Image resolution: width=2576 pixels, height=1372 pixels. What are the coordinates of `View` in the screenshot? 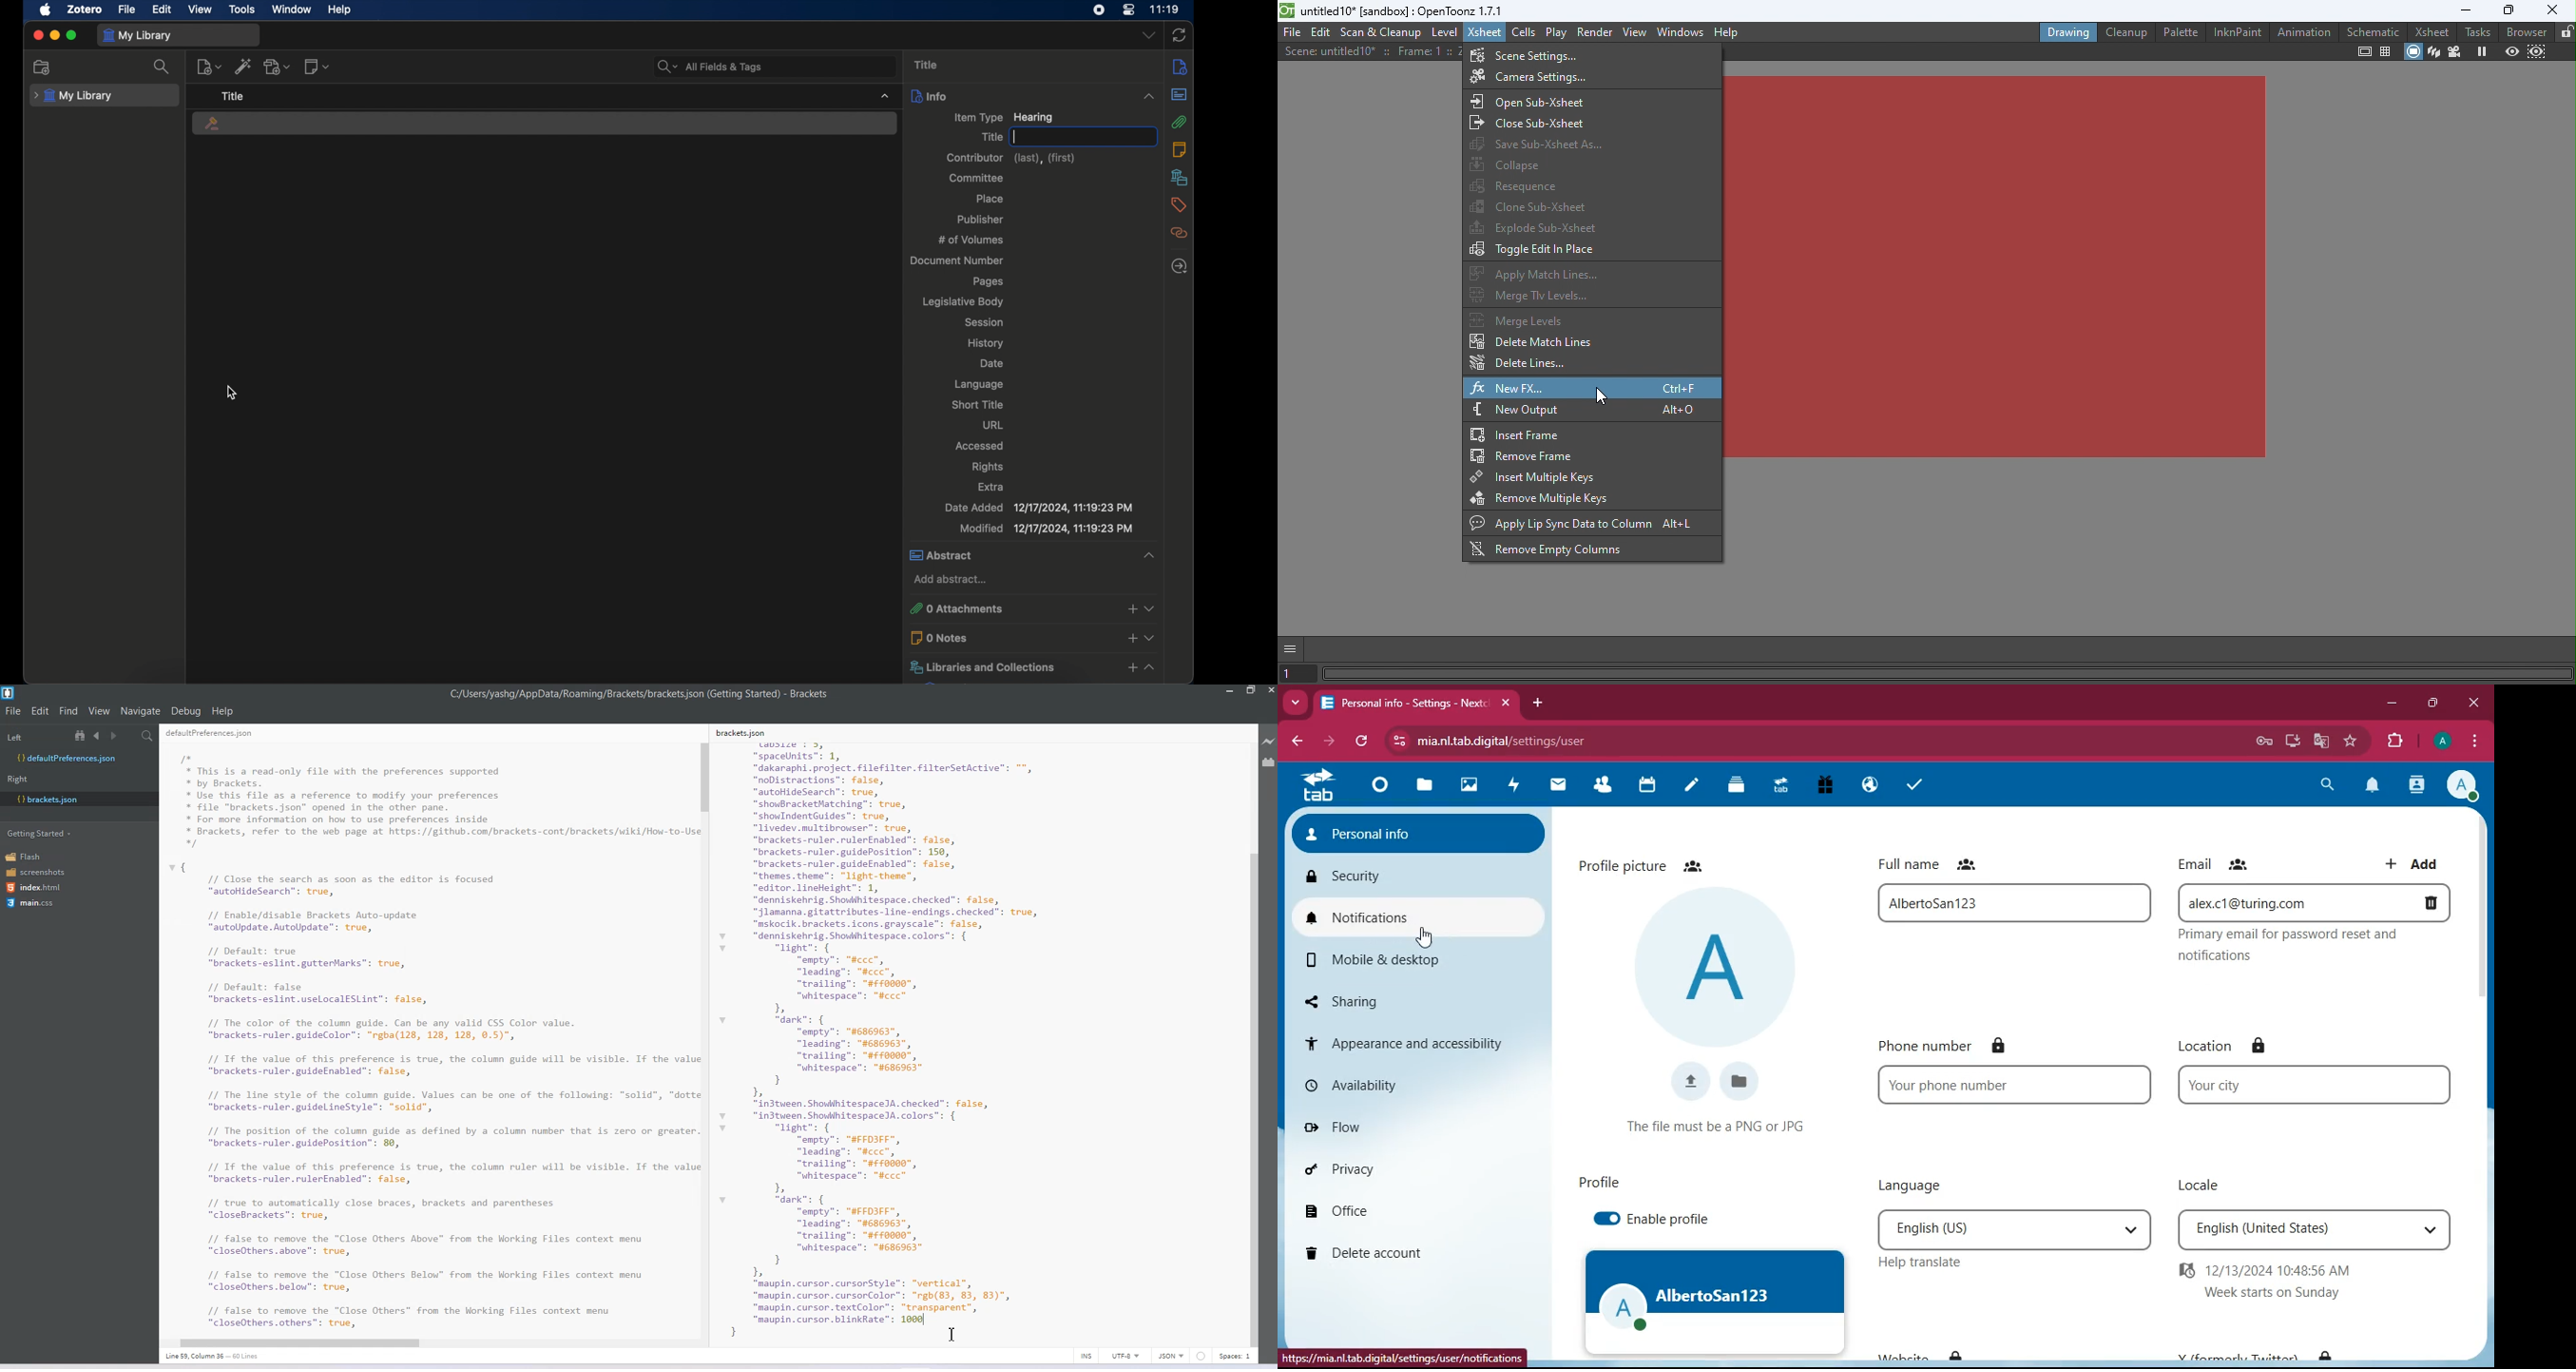 It's located at (100, 710).